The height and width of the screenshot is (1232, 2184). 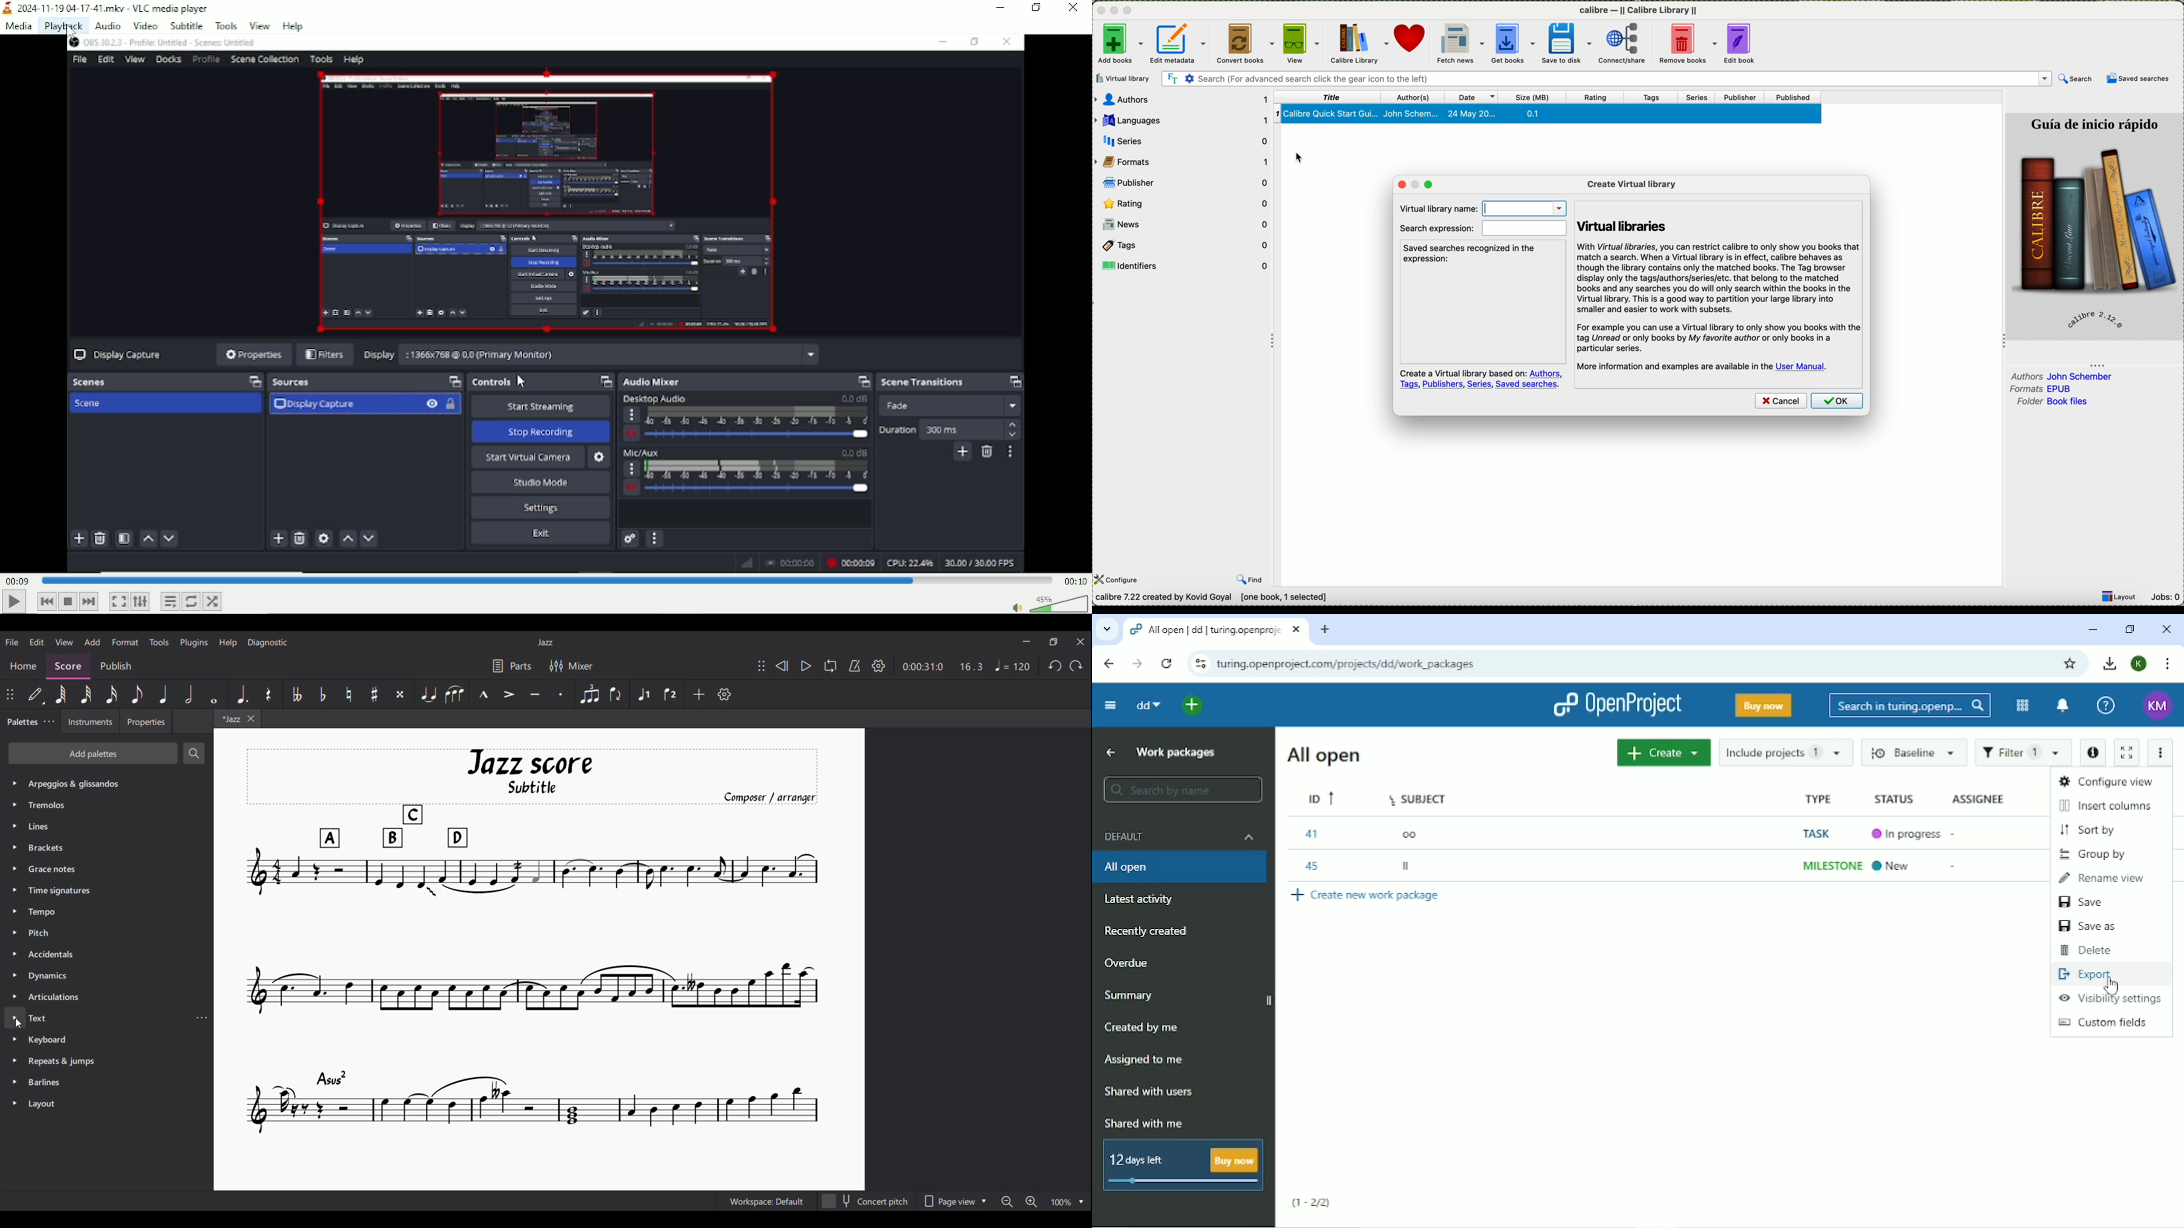 I want to click on maximize popup, so click(x=1430, y=185).